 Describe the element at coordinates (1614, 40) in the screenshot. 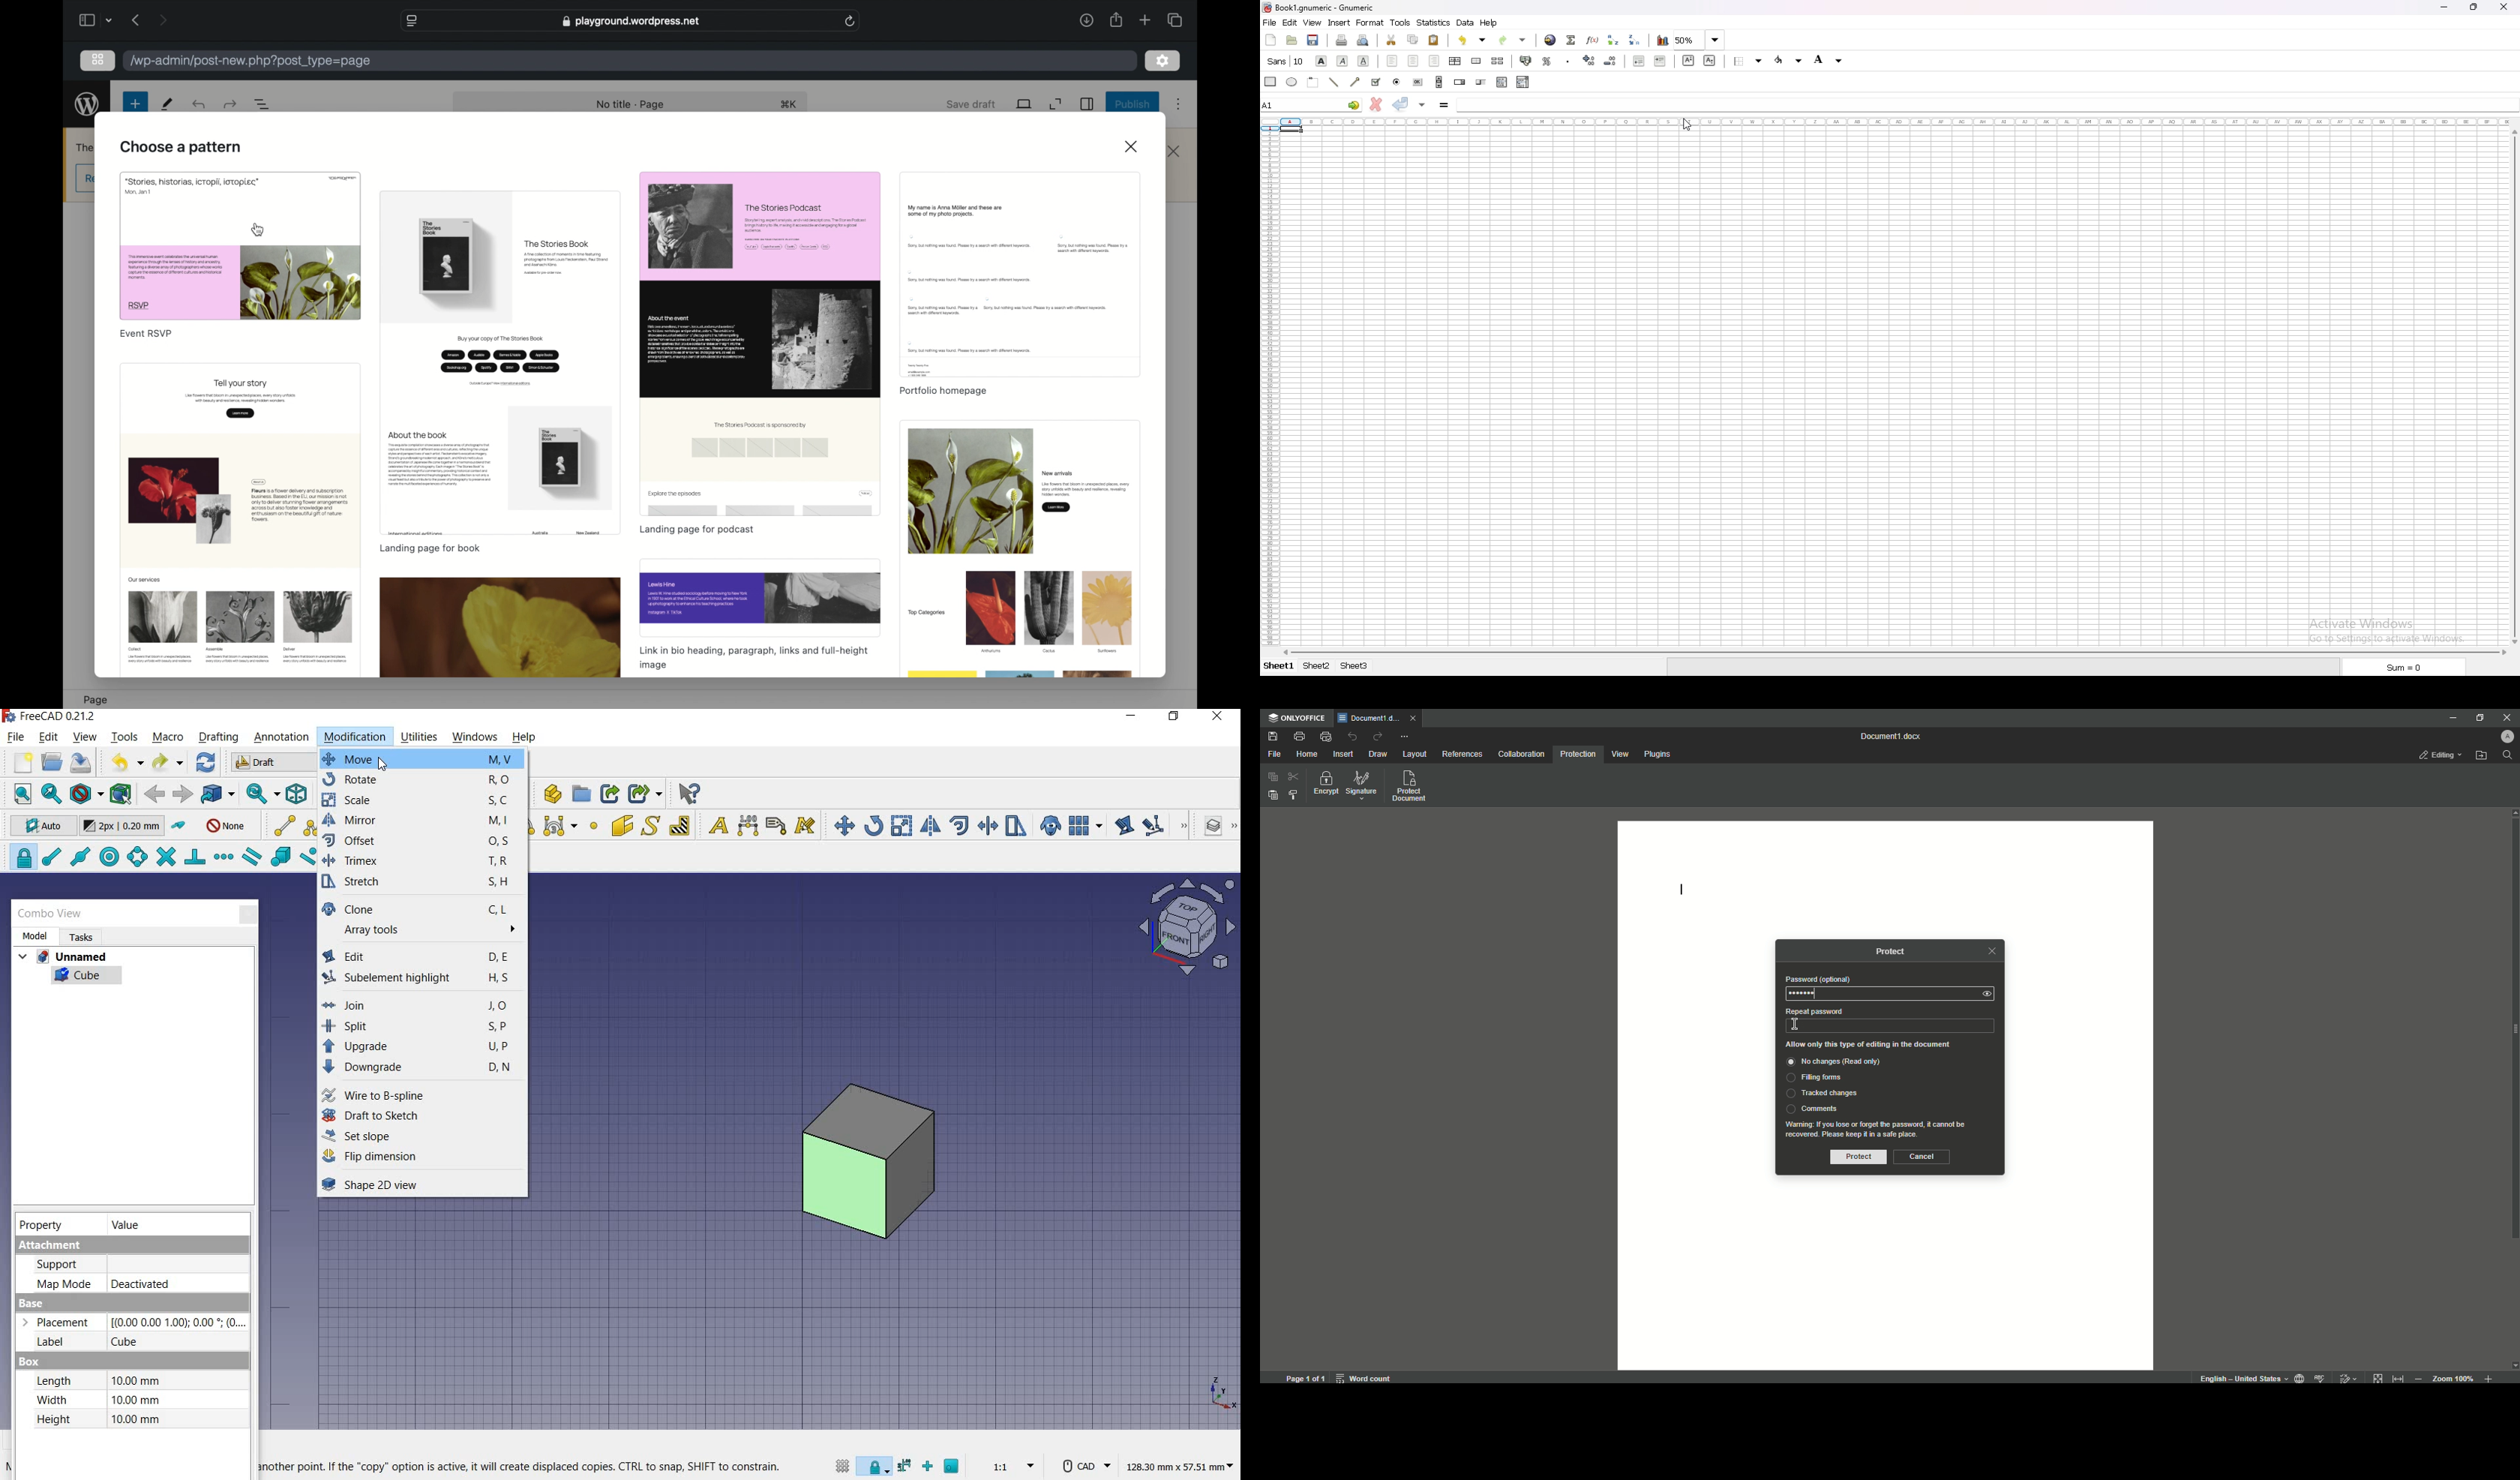

I see `sort ascending` at that location.